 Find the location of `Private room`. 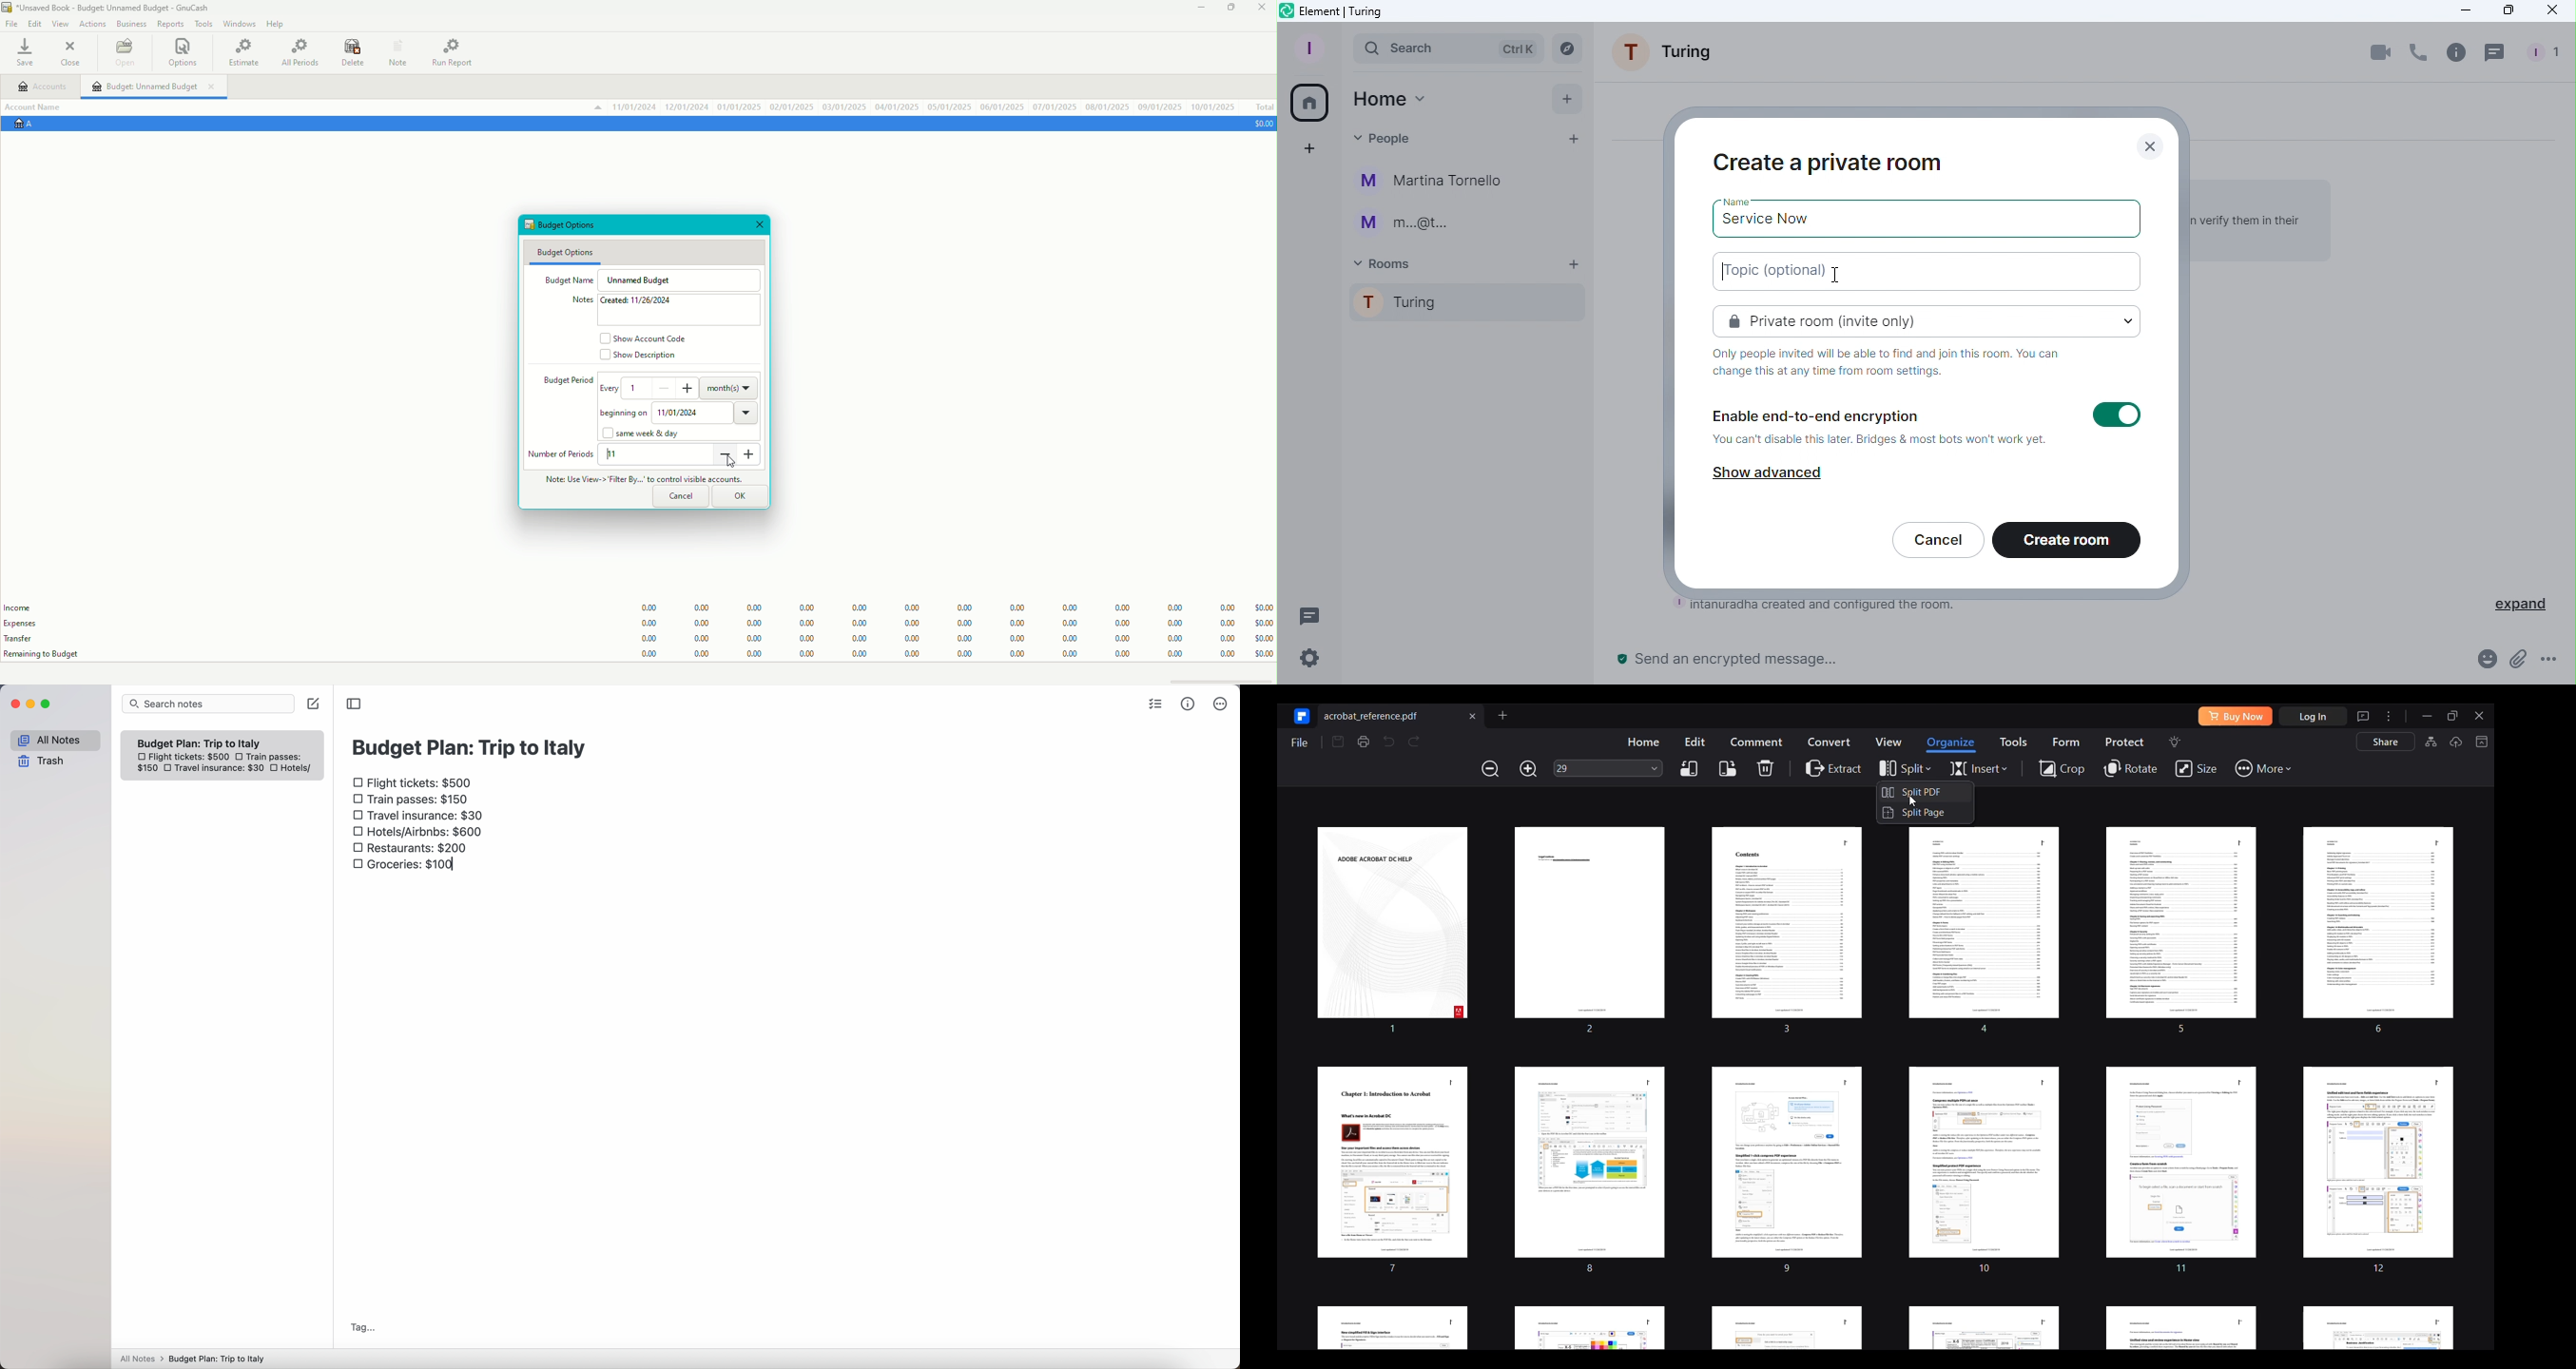

Private room is located at coordinates (1931, 319).